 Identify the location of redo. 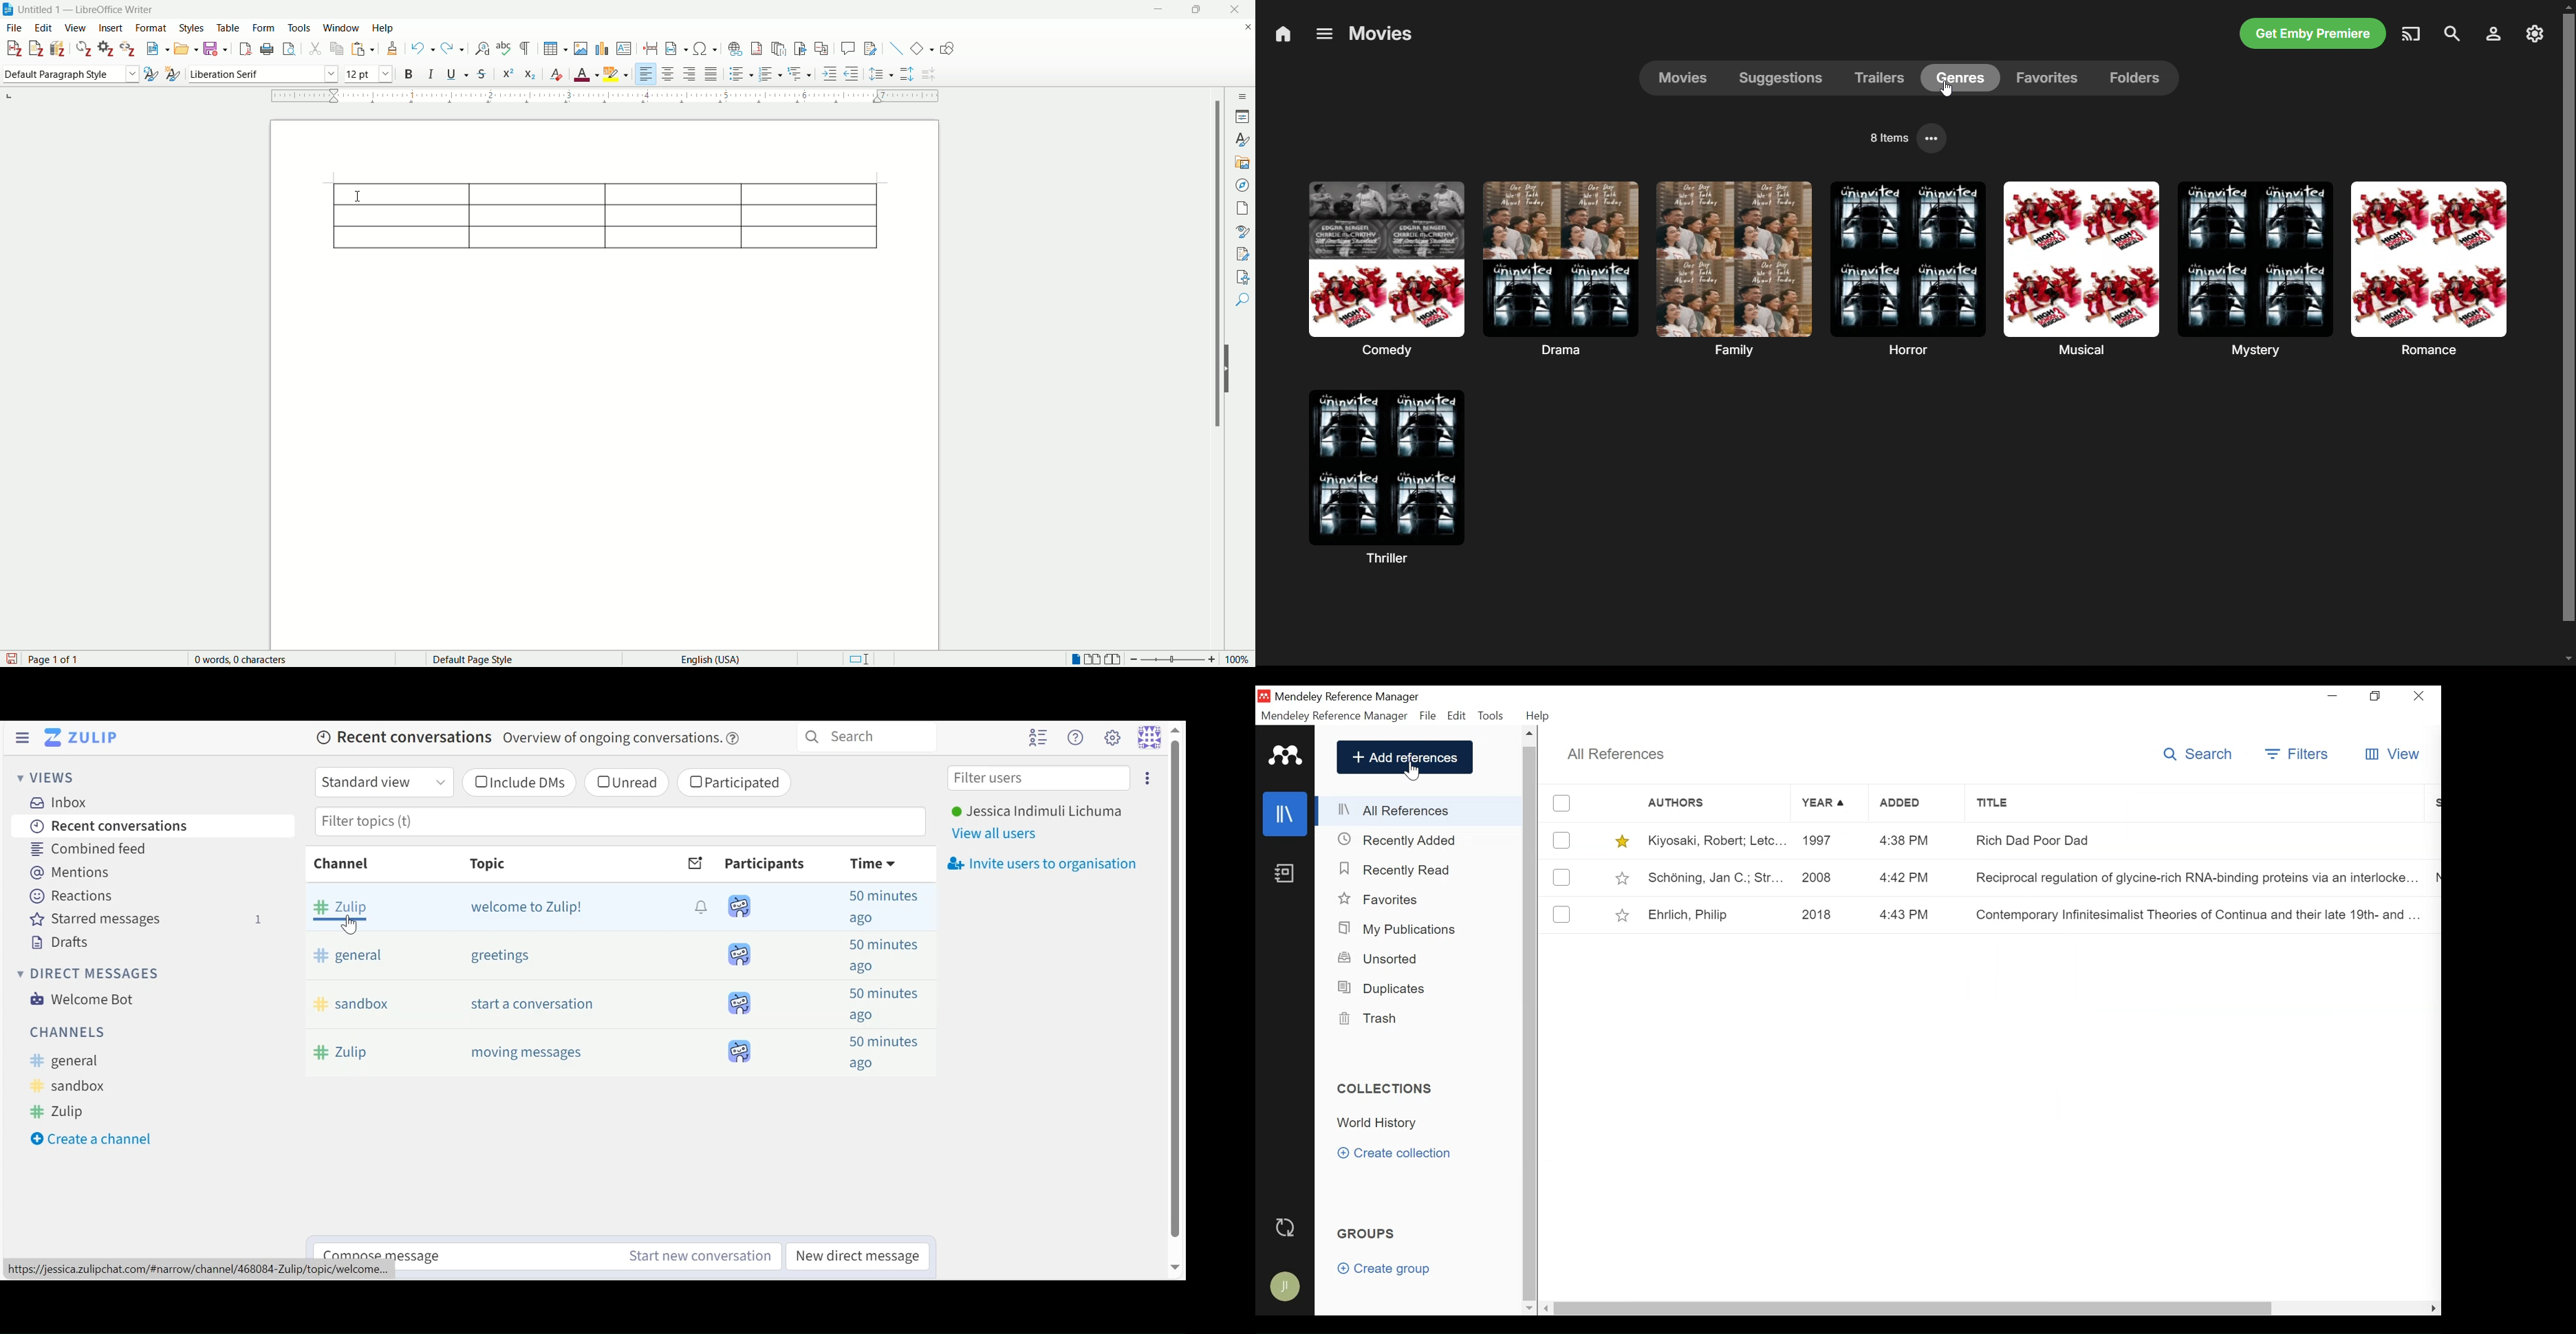
(452, 48).